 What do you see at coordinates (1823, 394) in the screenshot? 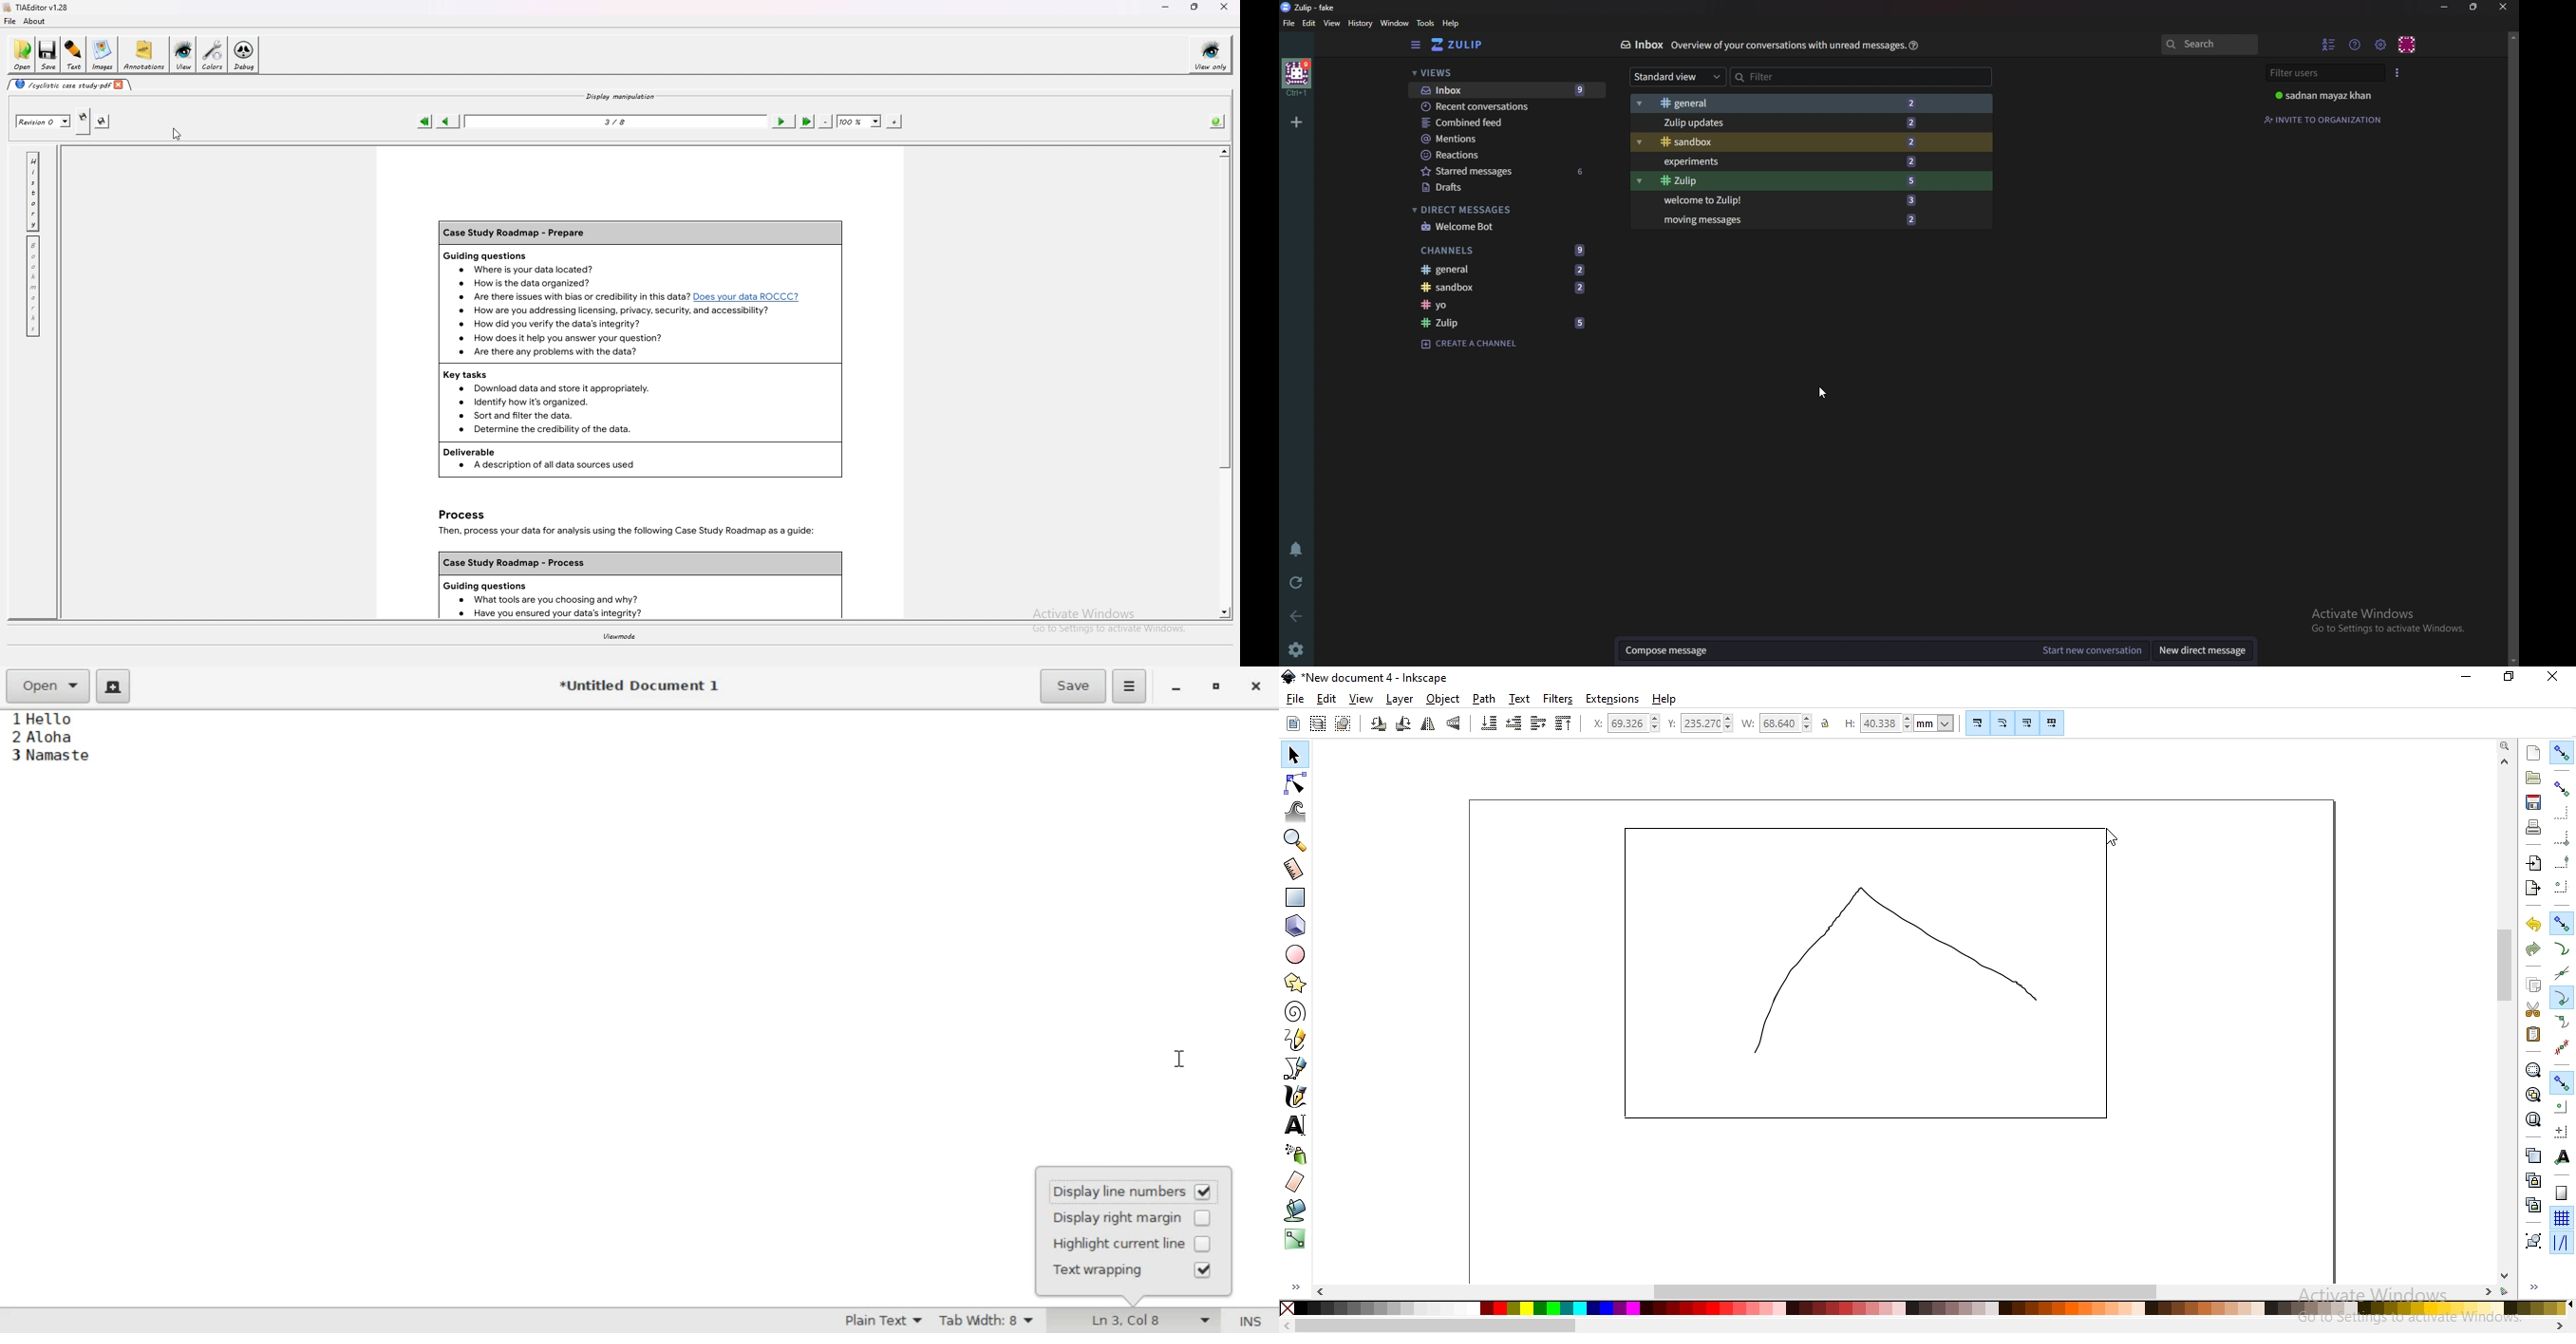
I see `Cursor` at bounding box center [1823, 394].